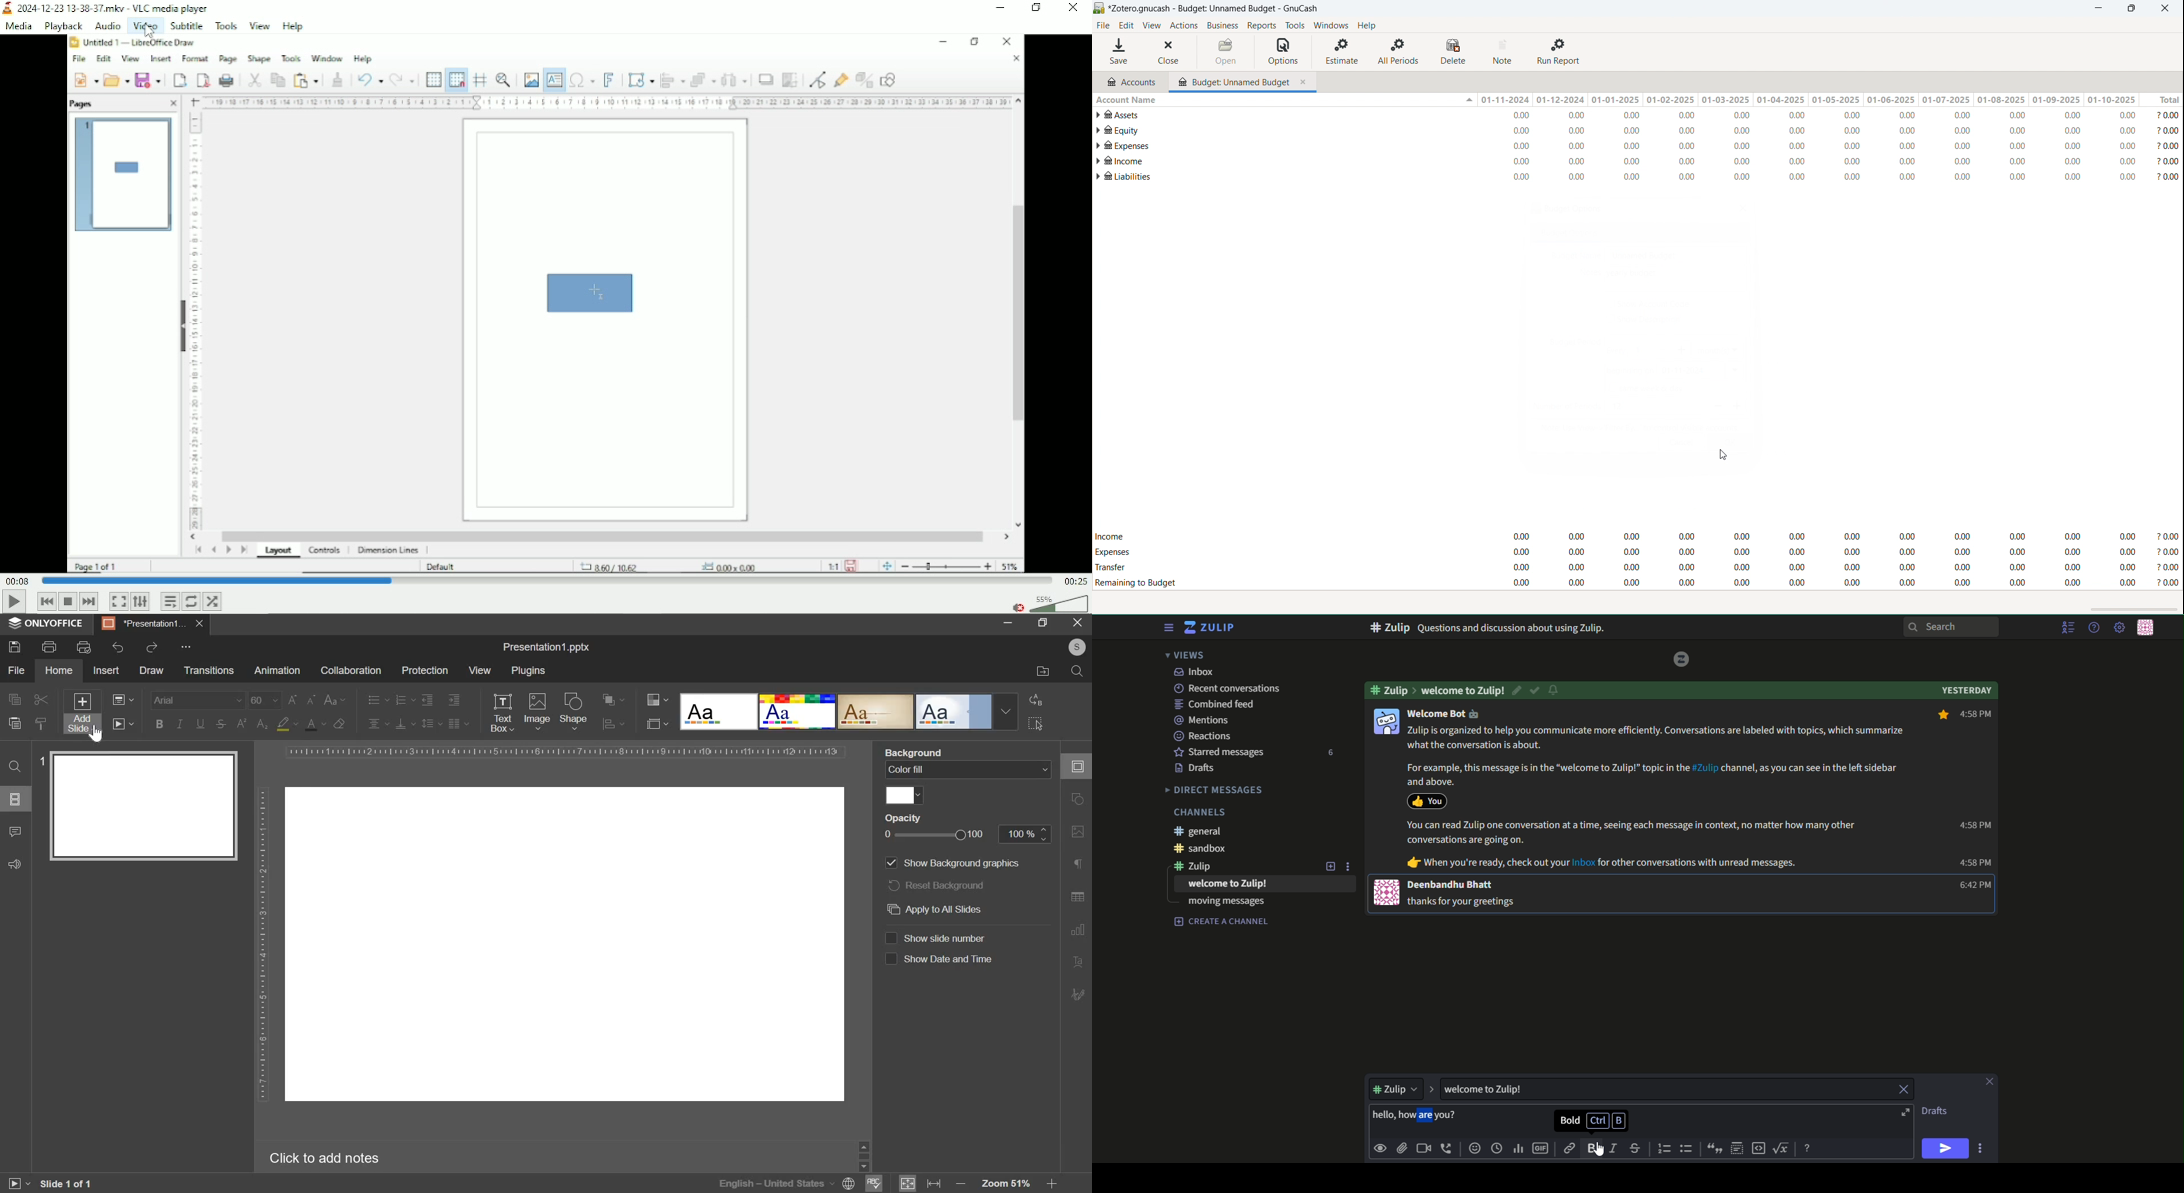  Describe the element at coordinates (1381, 1148) in the screenshot. I see `preview` at that location.